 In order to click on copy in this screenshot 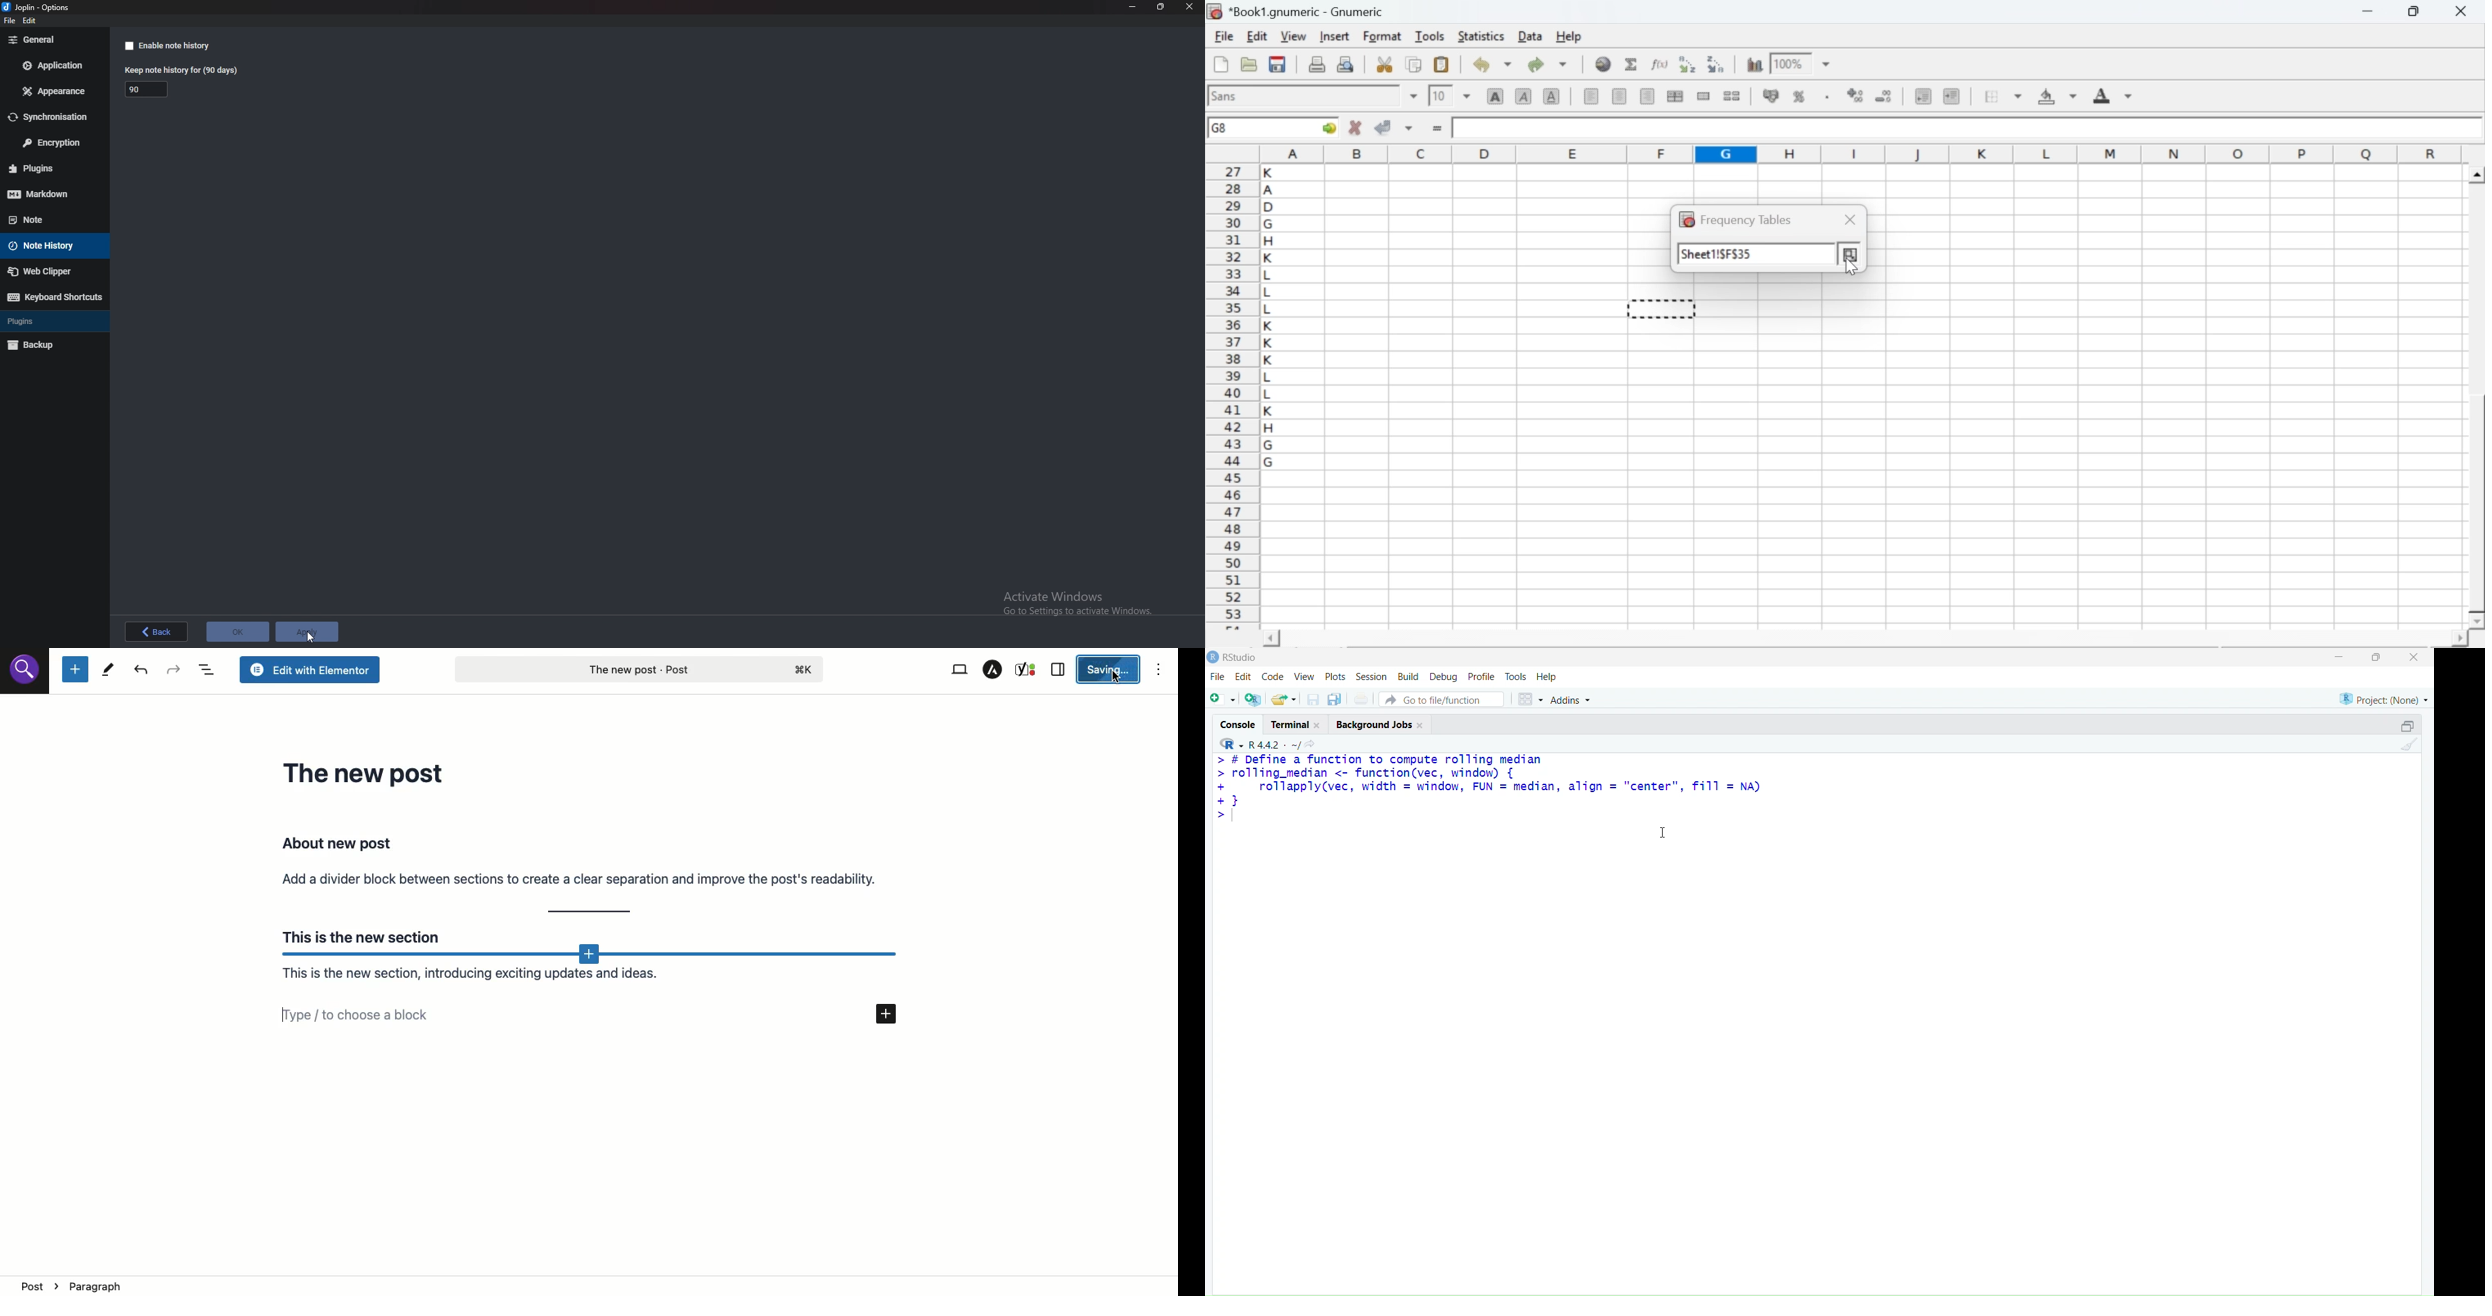, I will do `click(1335, 699)`.